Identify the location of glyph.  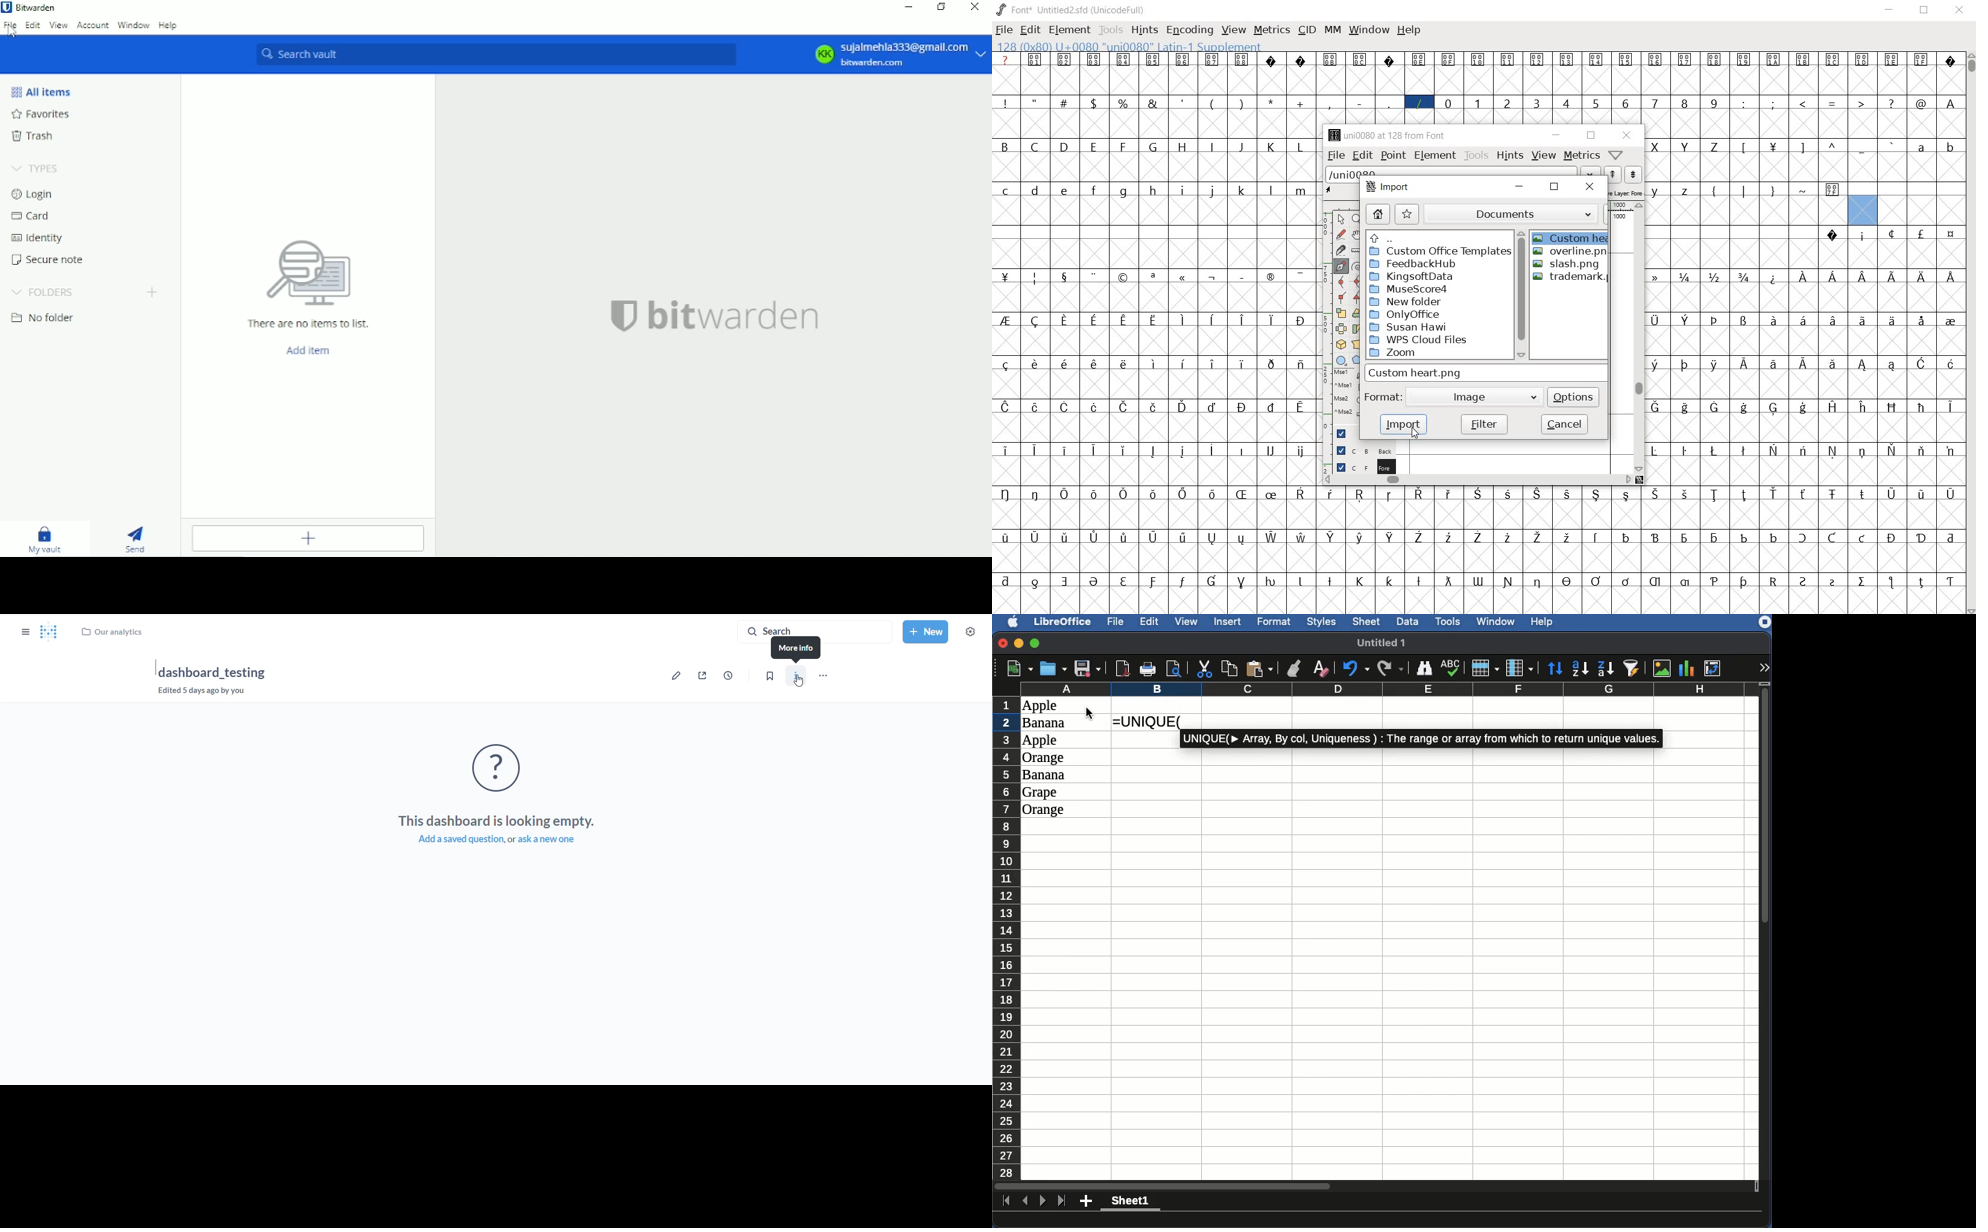
(1744, 60).